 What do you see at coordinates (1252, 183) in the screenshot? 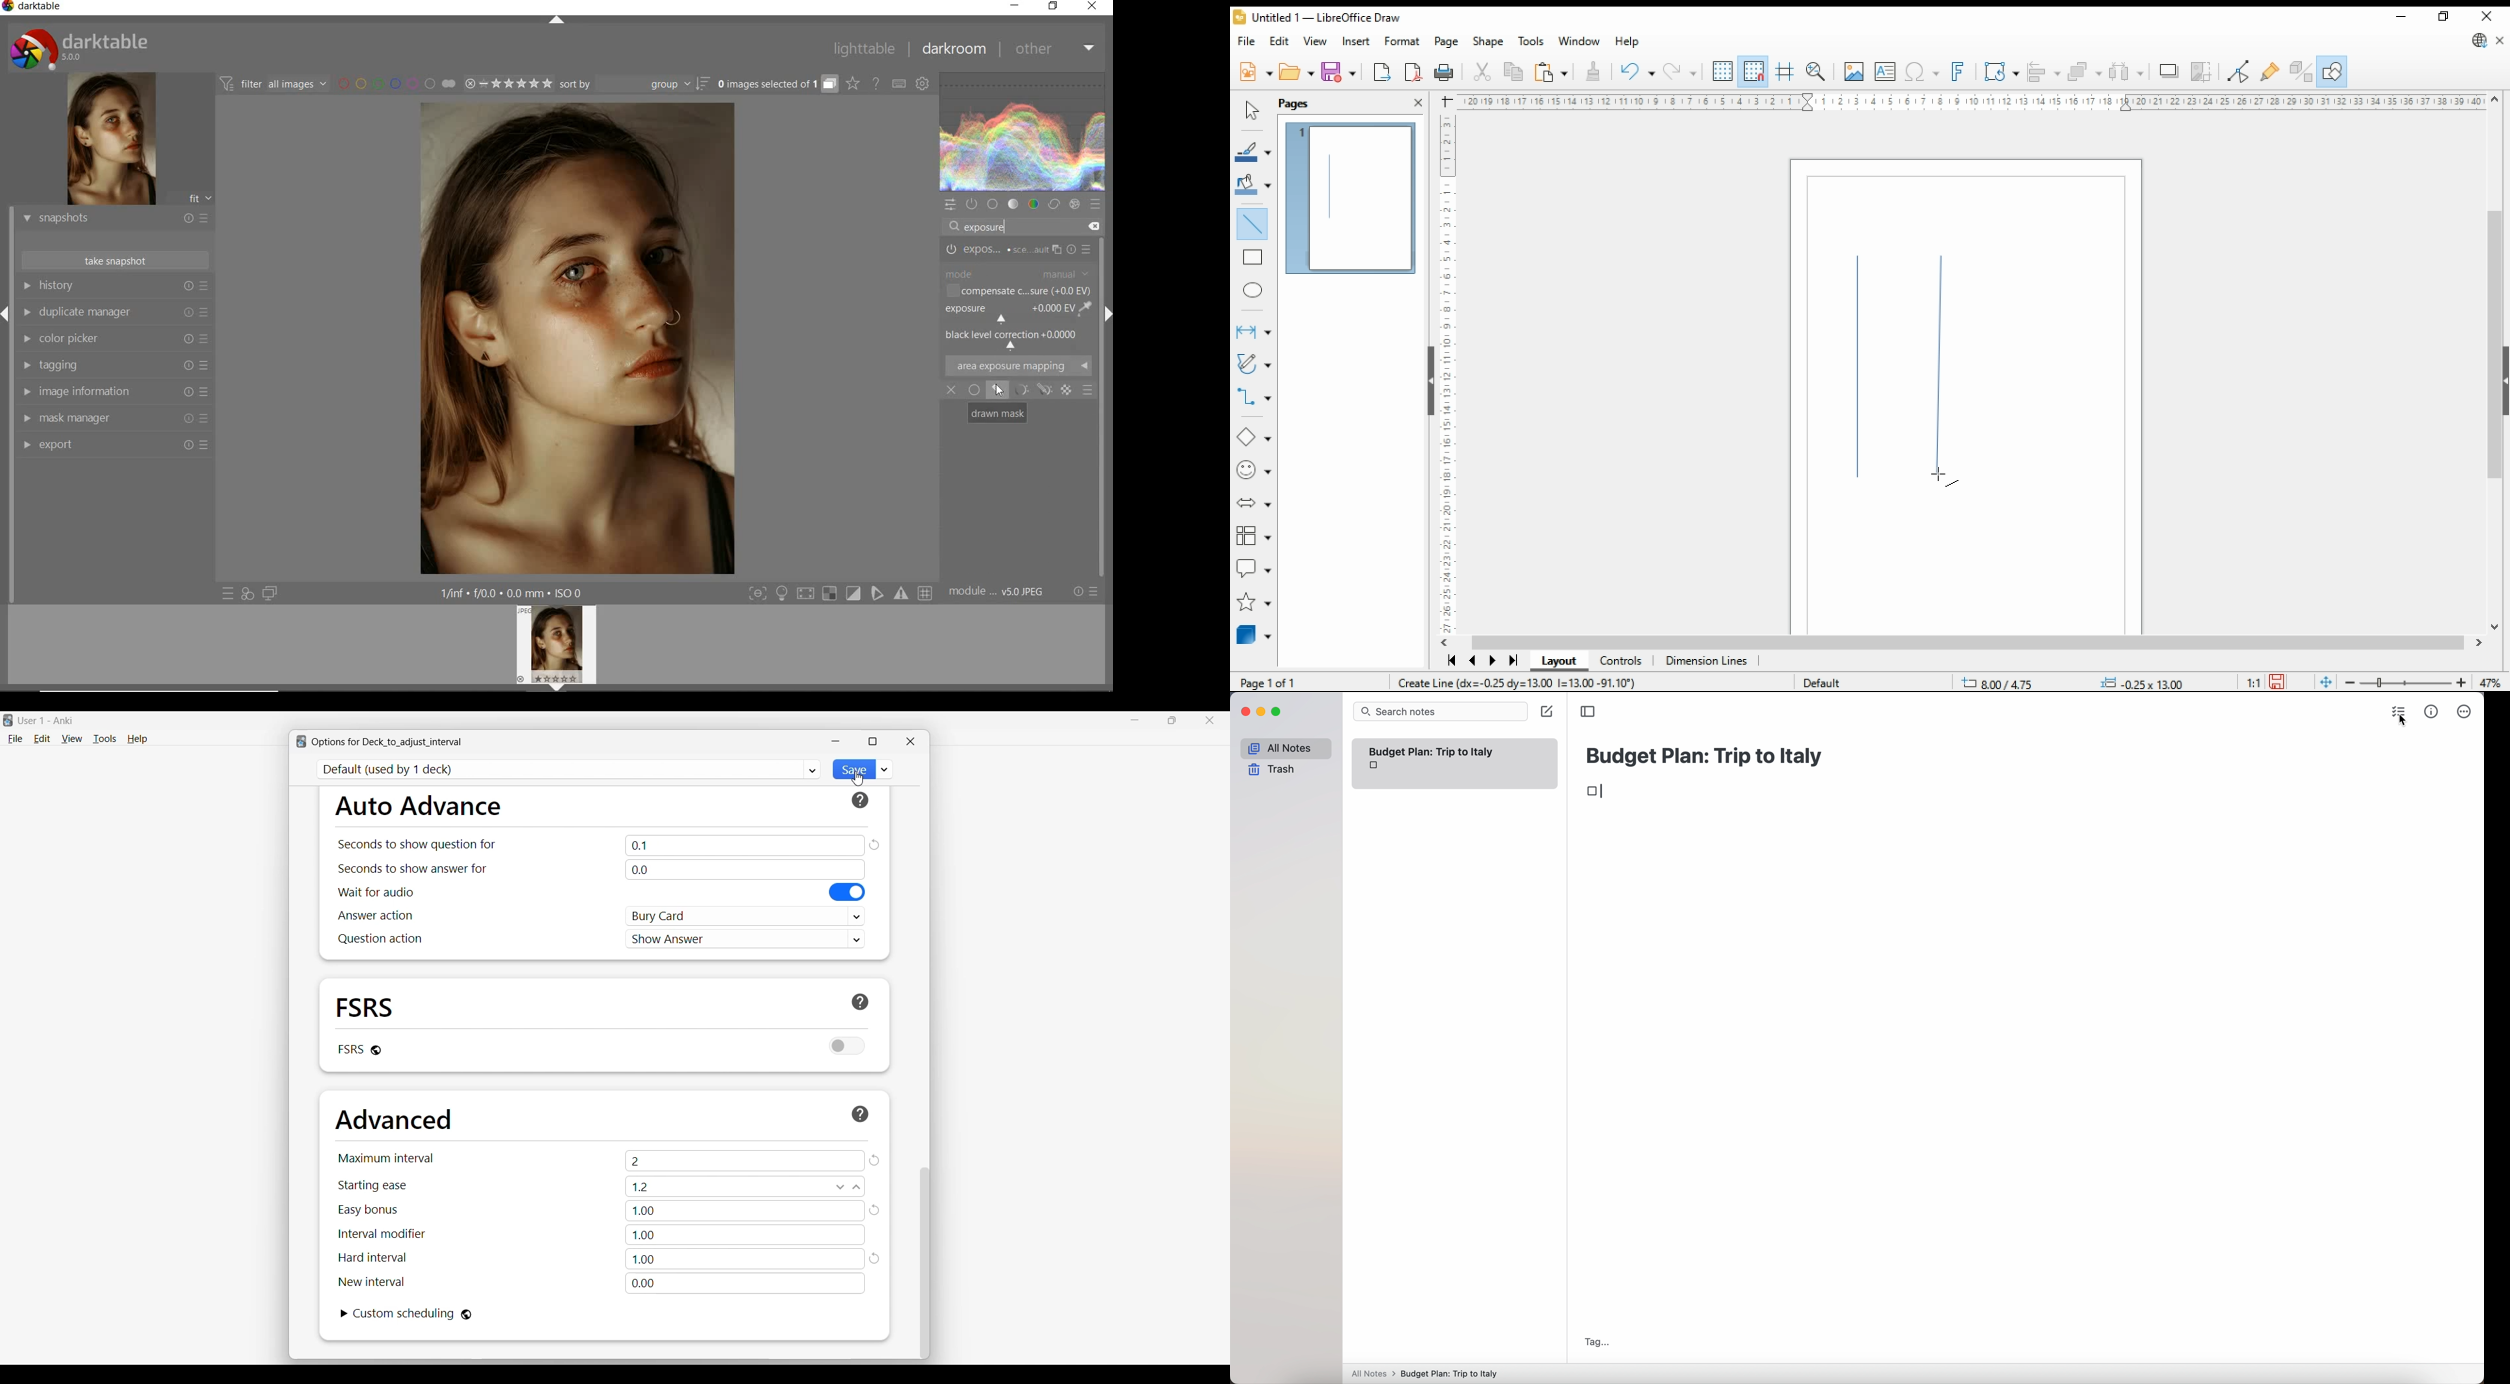
I see `fill color` at bounding box center [1252, 183].